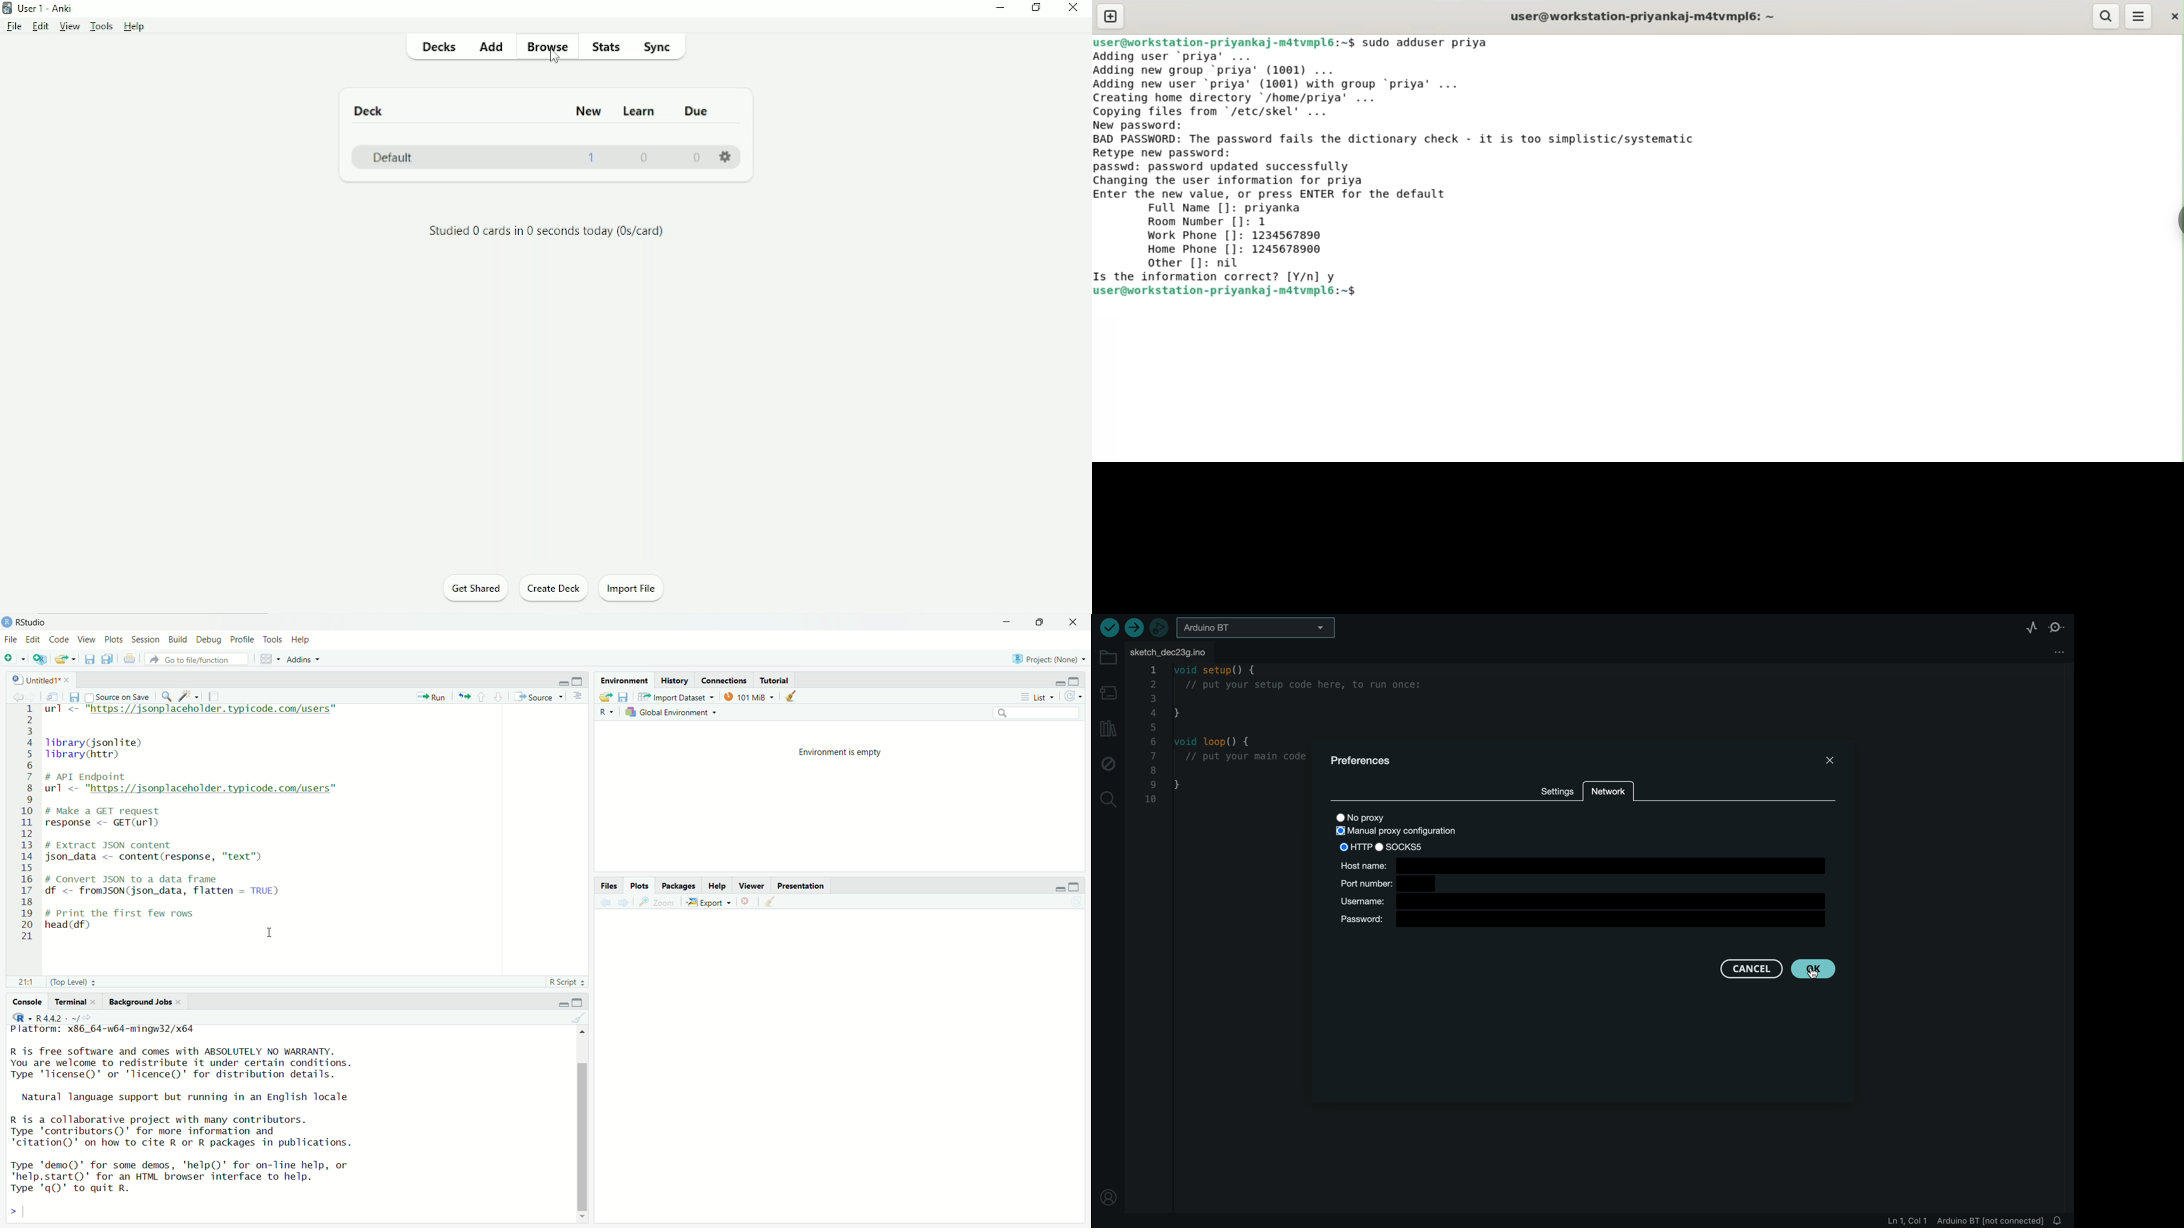 The width and height of the screenshot is (2184, 1232). What do you see at coordinates (493, 47) in the screenshot?
I see `Add` at bounding box center [493, 47].